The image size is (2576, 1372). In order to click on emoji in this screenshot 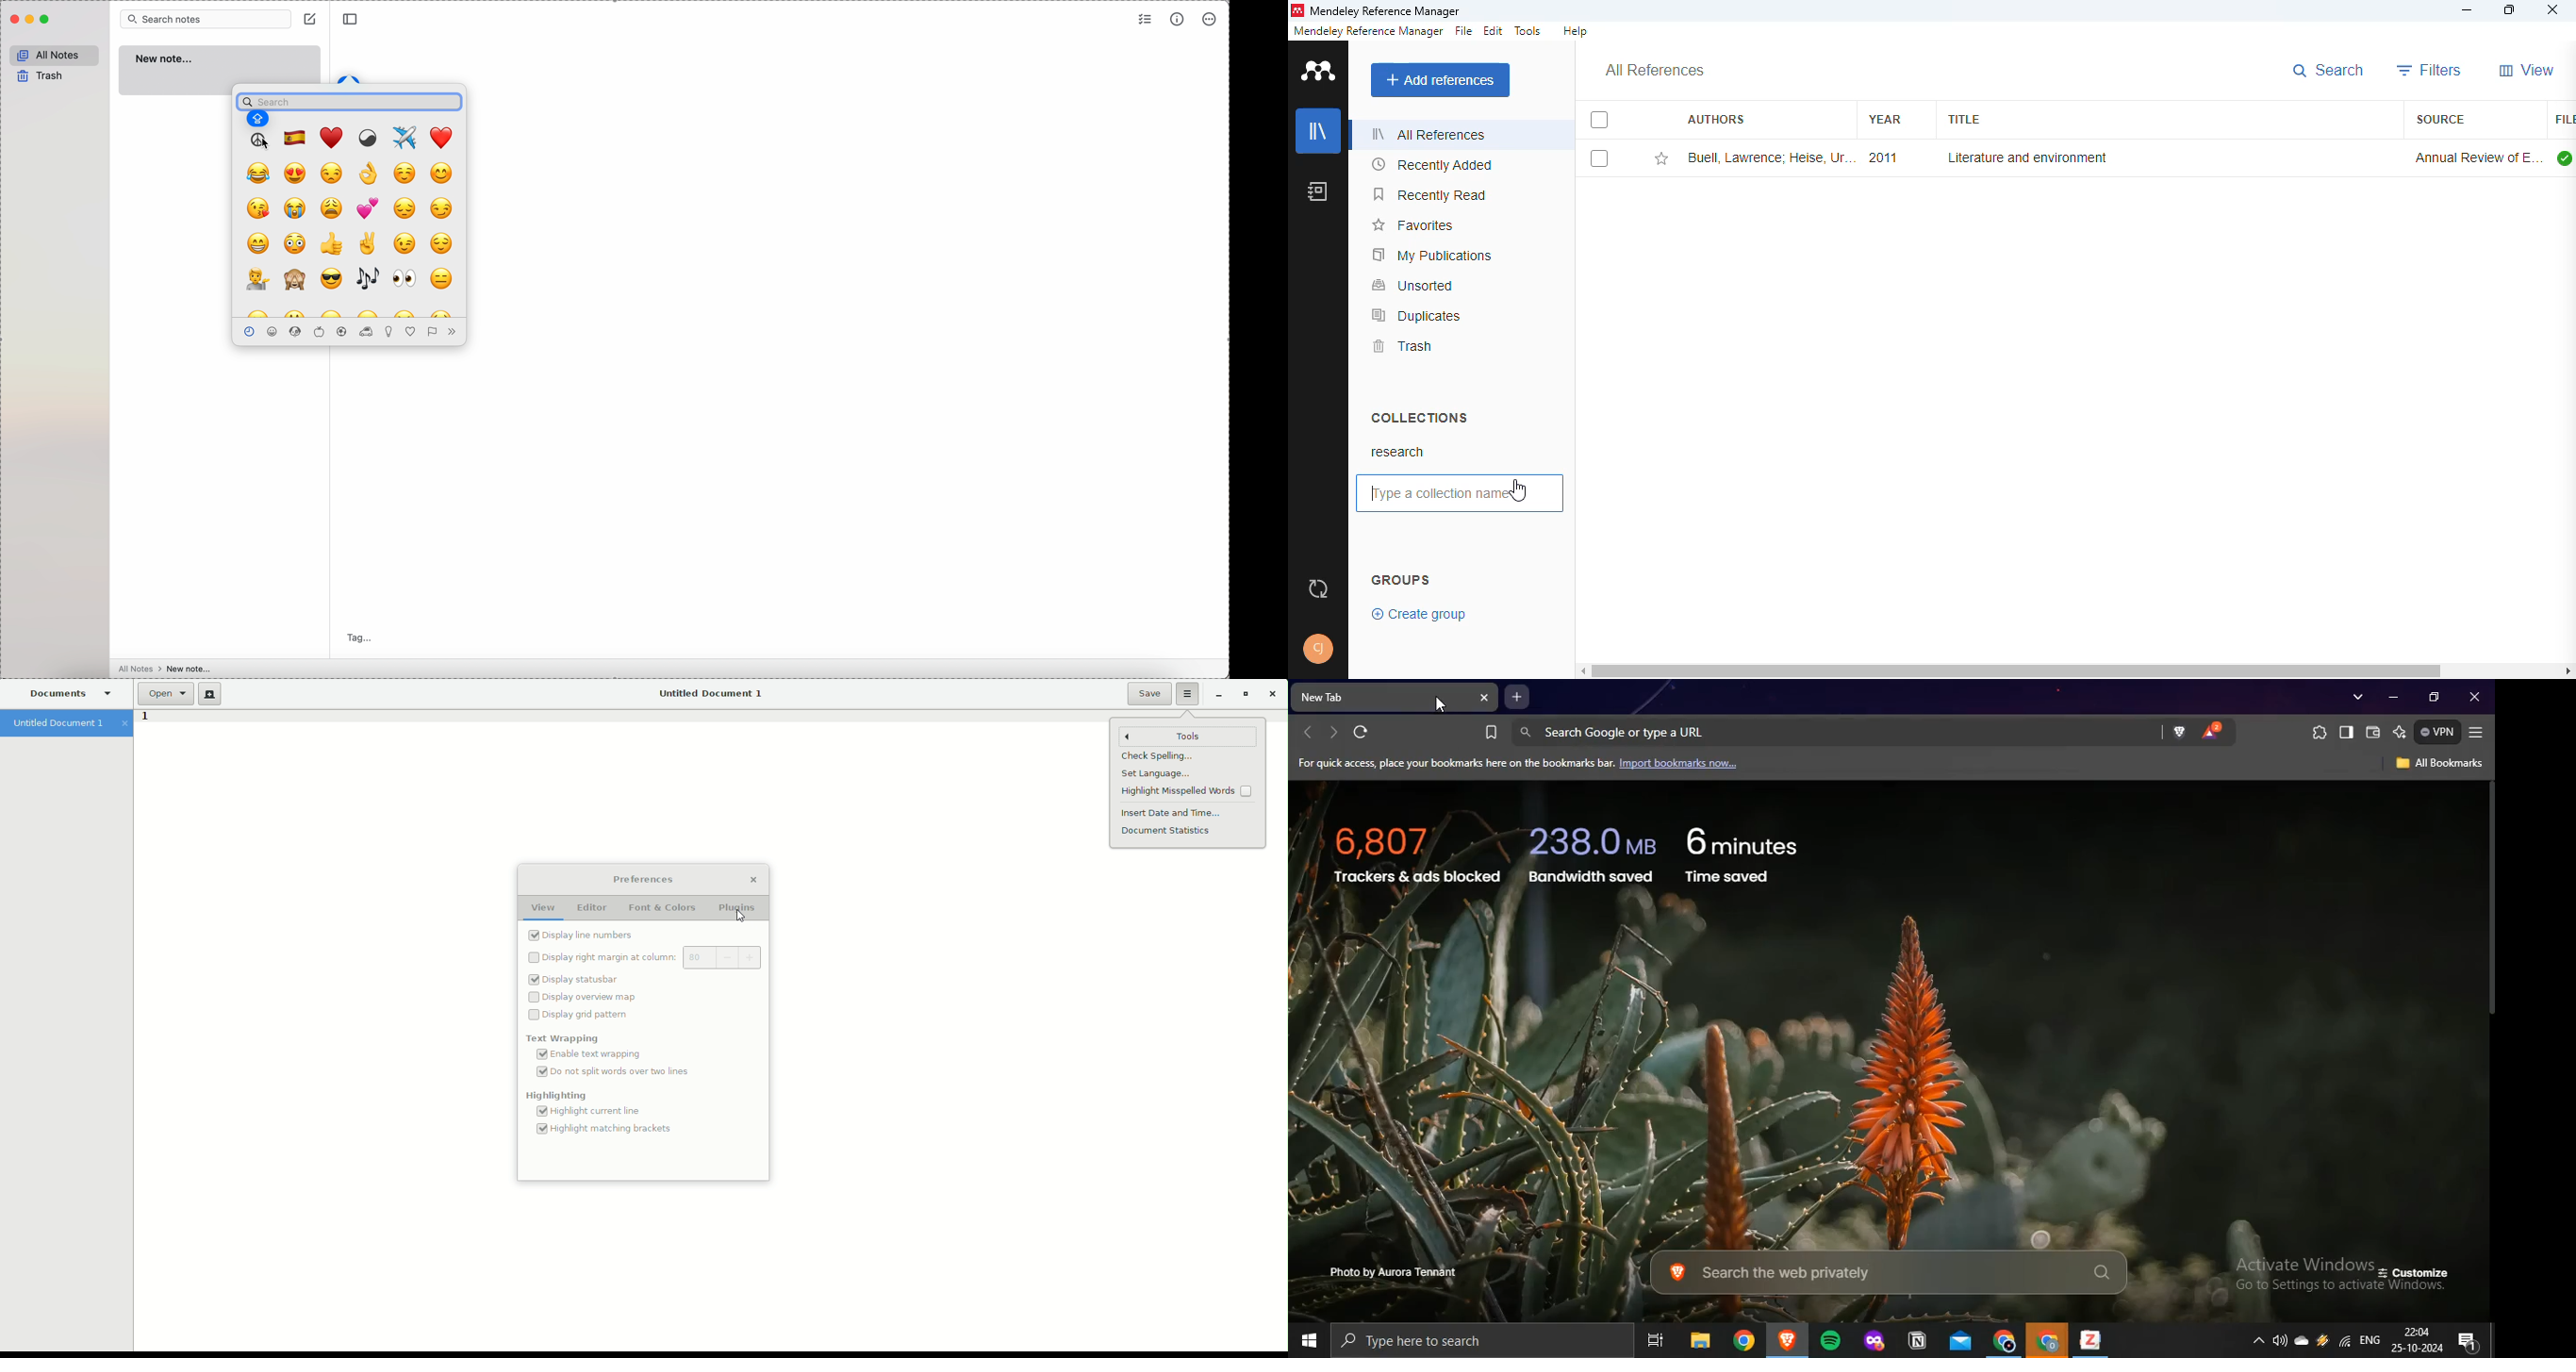, I will do `click(259, 207)`.